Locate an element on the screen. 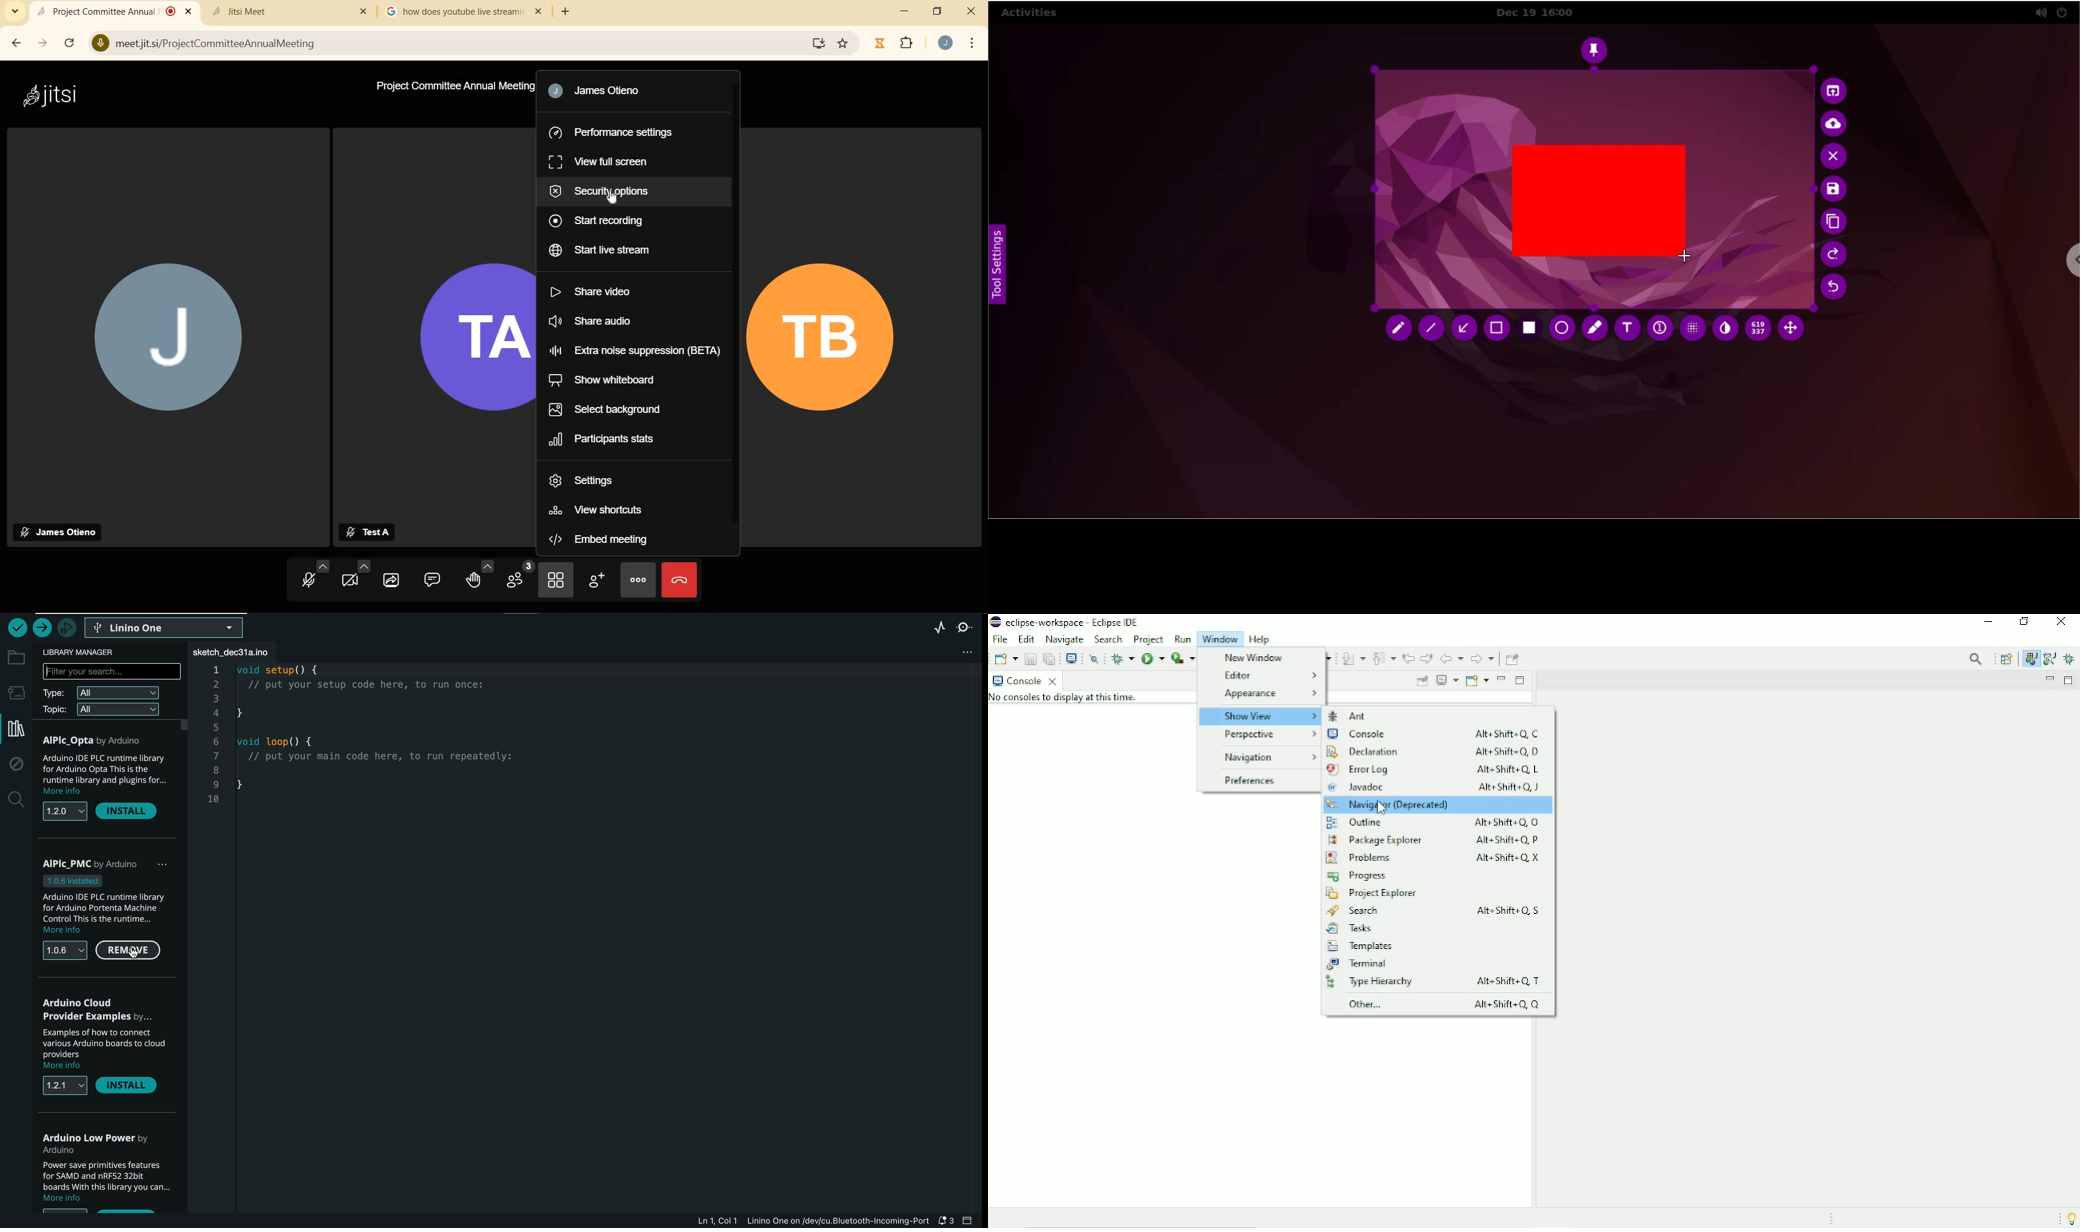 The image size is (2100, 1232). PERFORMANCE SETTINGS is located at coordinates (611, 132).